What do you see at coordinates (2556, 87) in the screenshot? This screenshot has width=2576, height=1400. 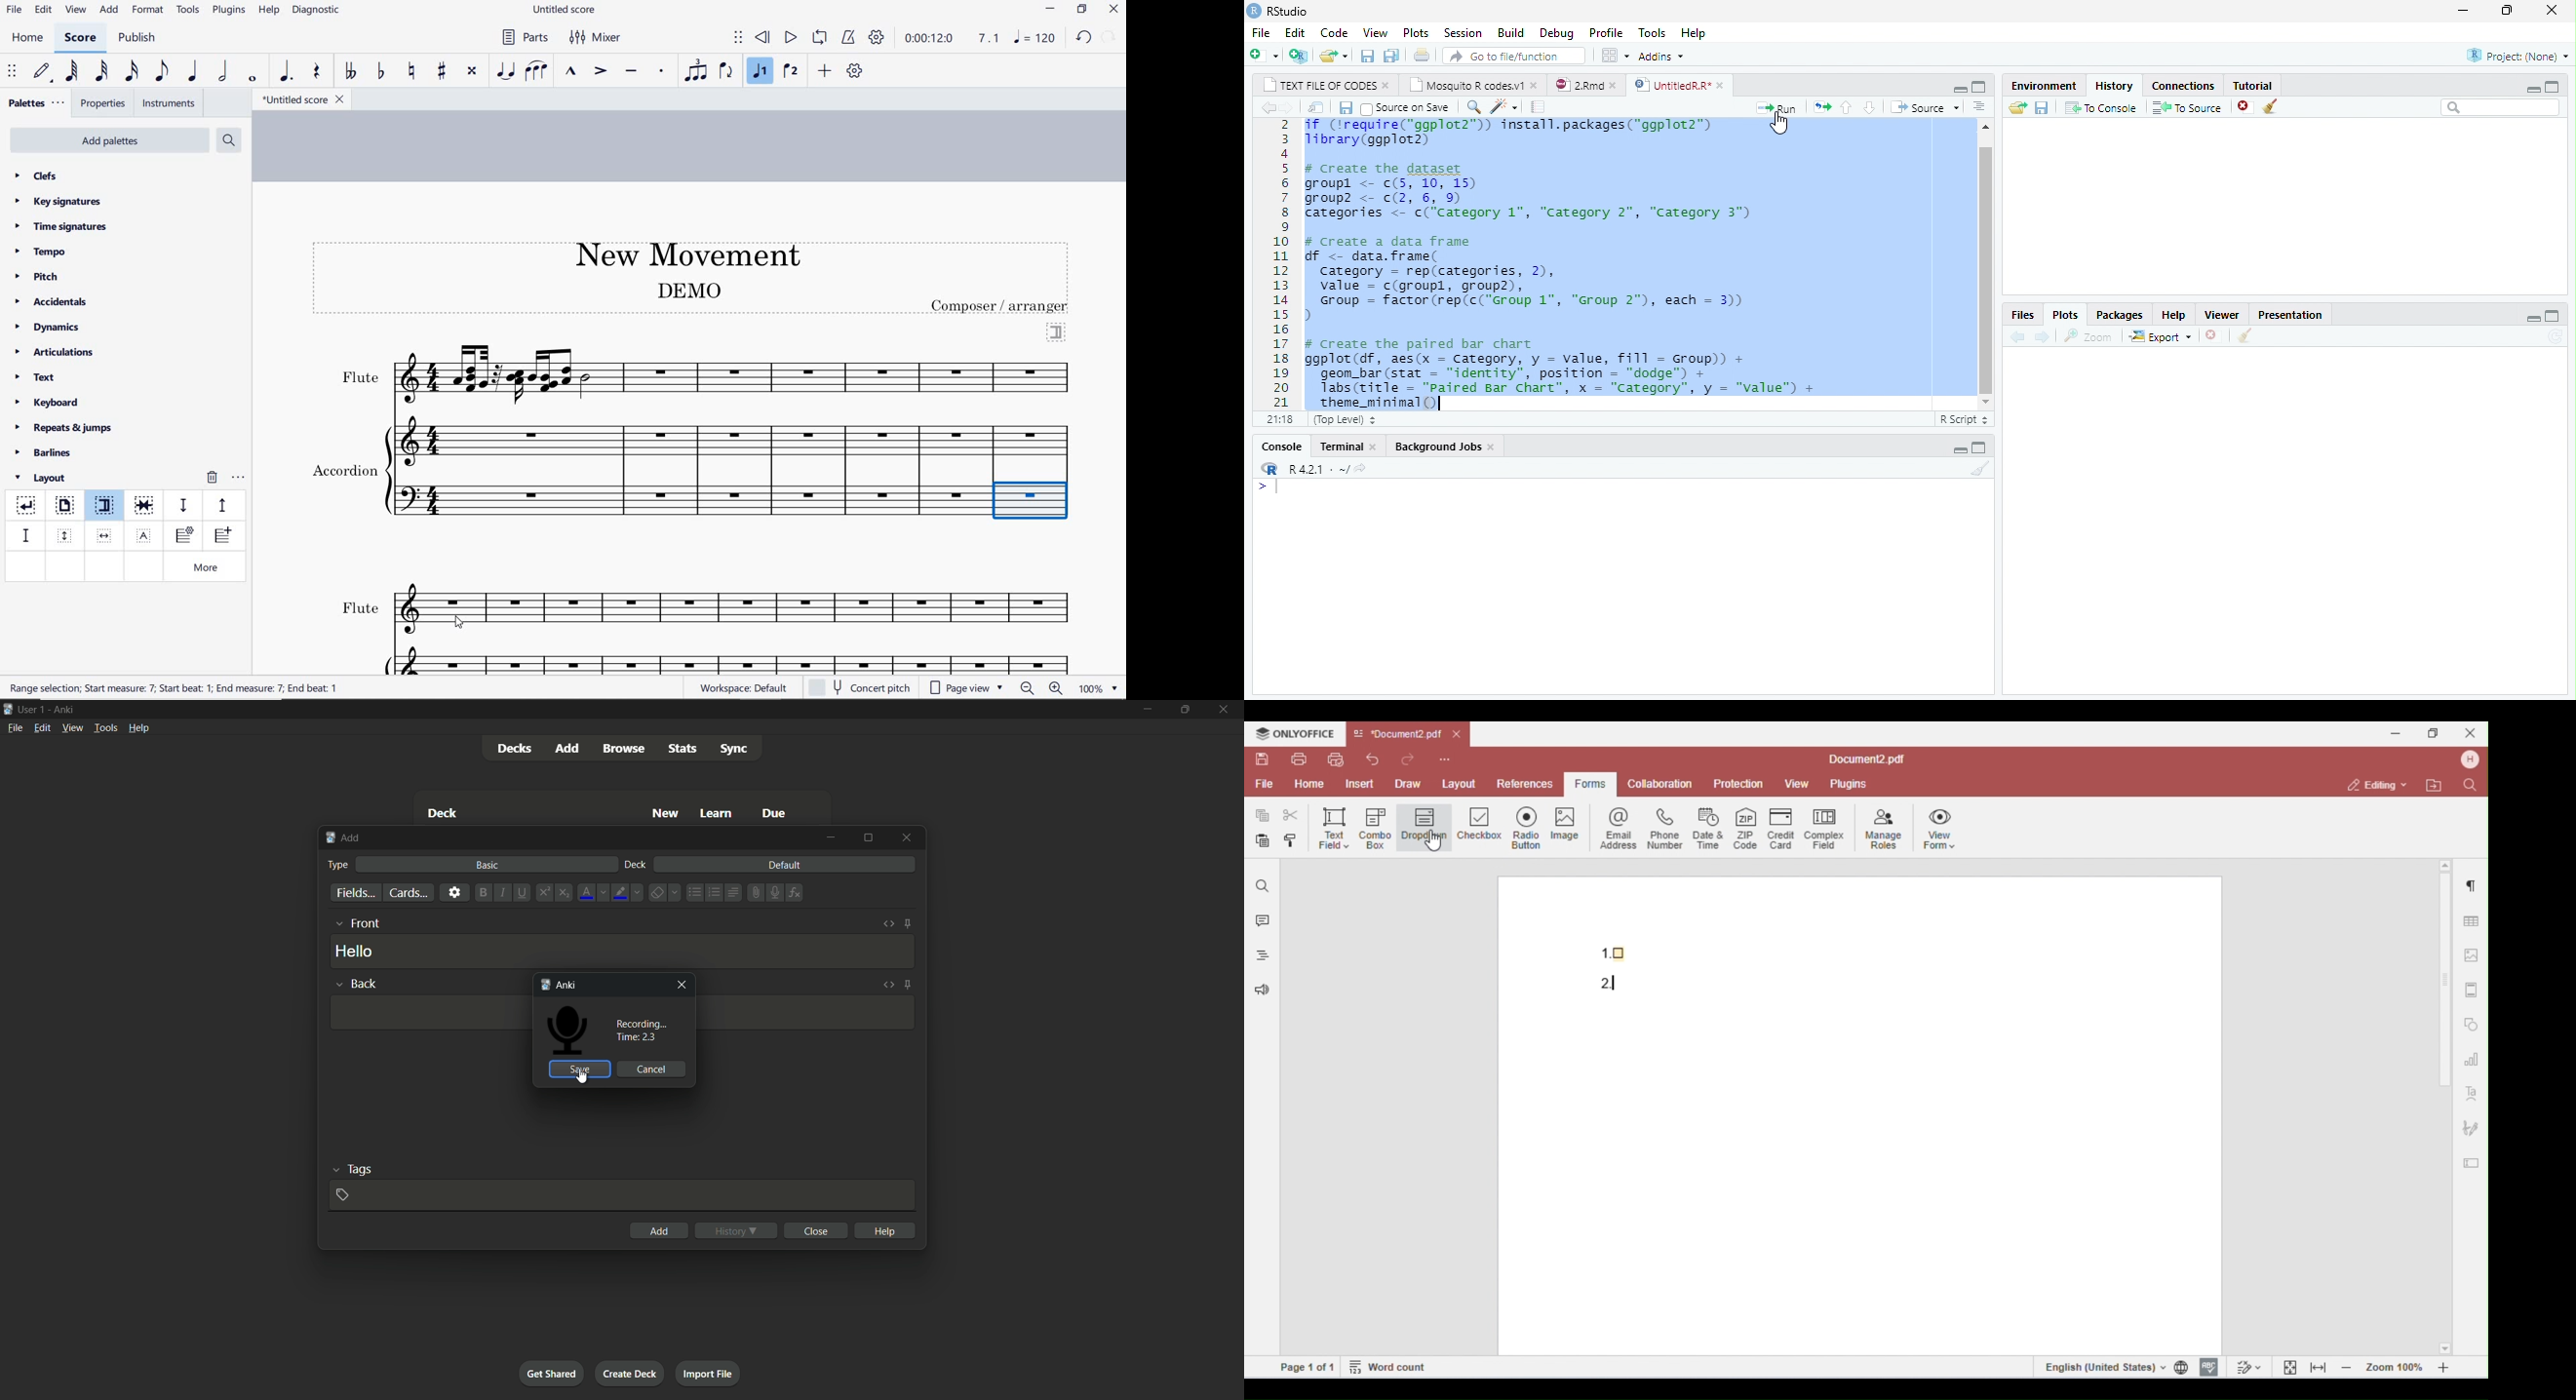 I see `maximize` at bounding box center [2556, 87].